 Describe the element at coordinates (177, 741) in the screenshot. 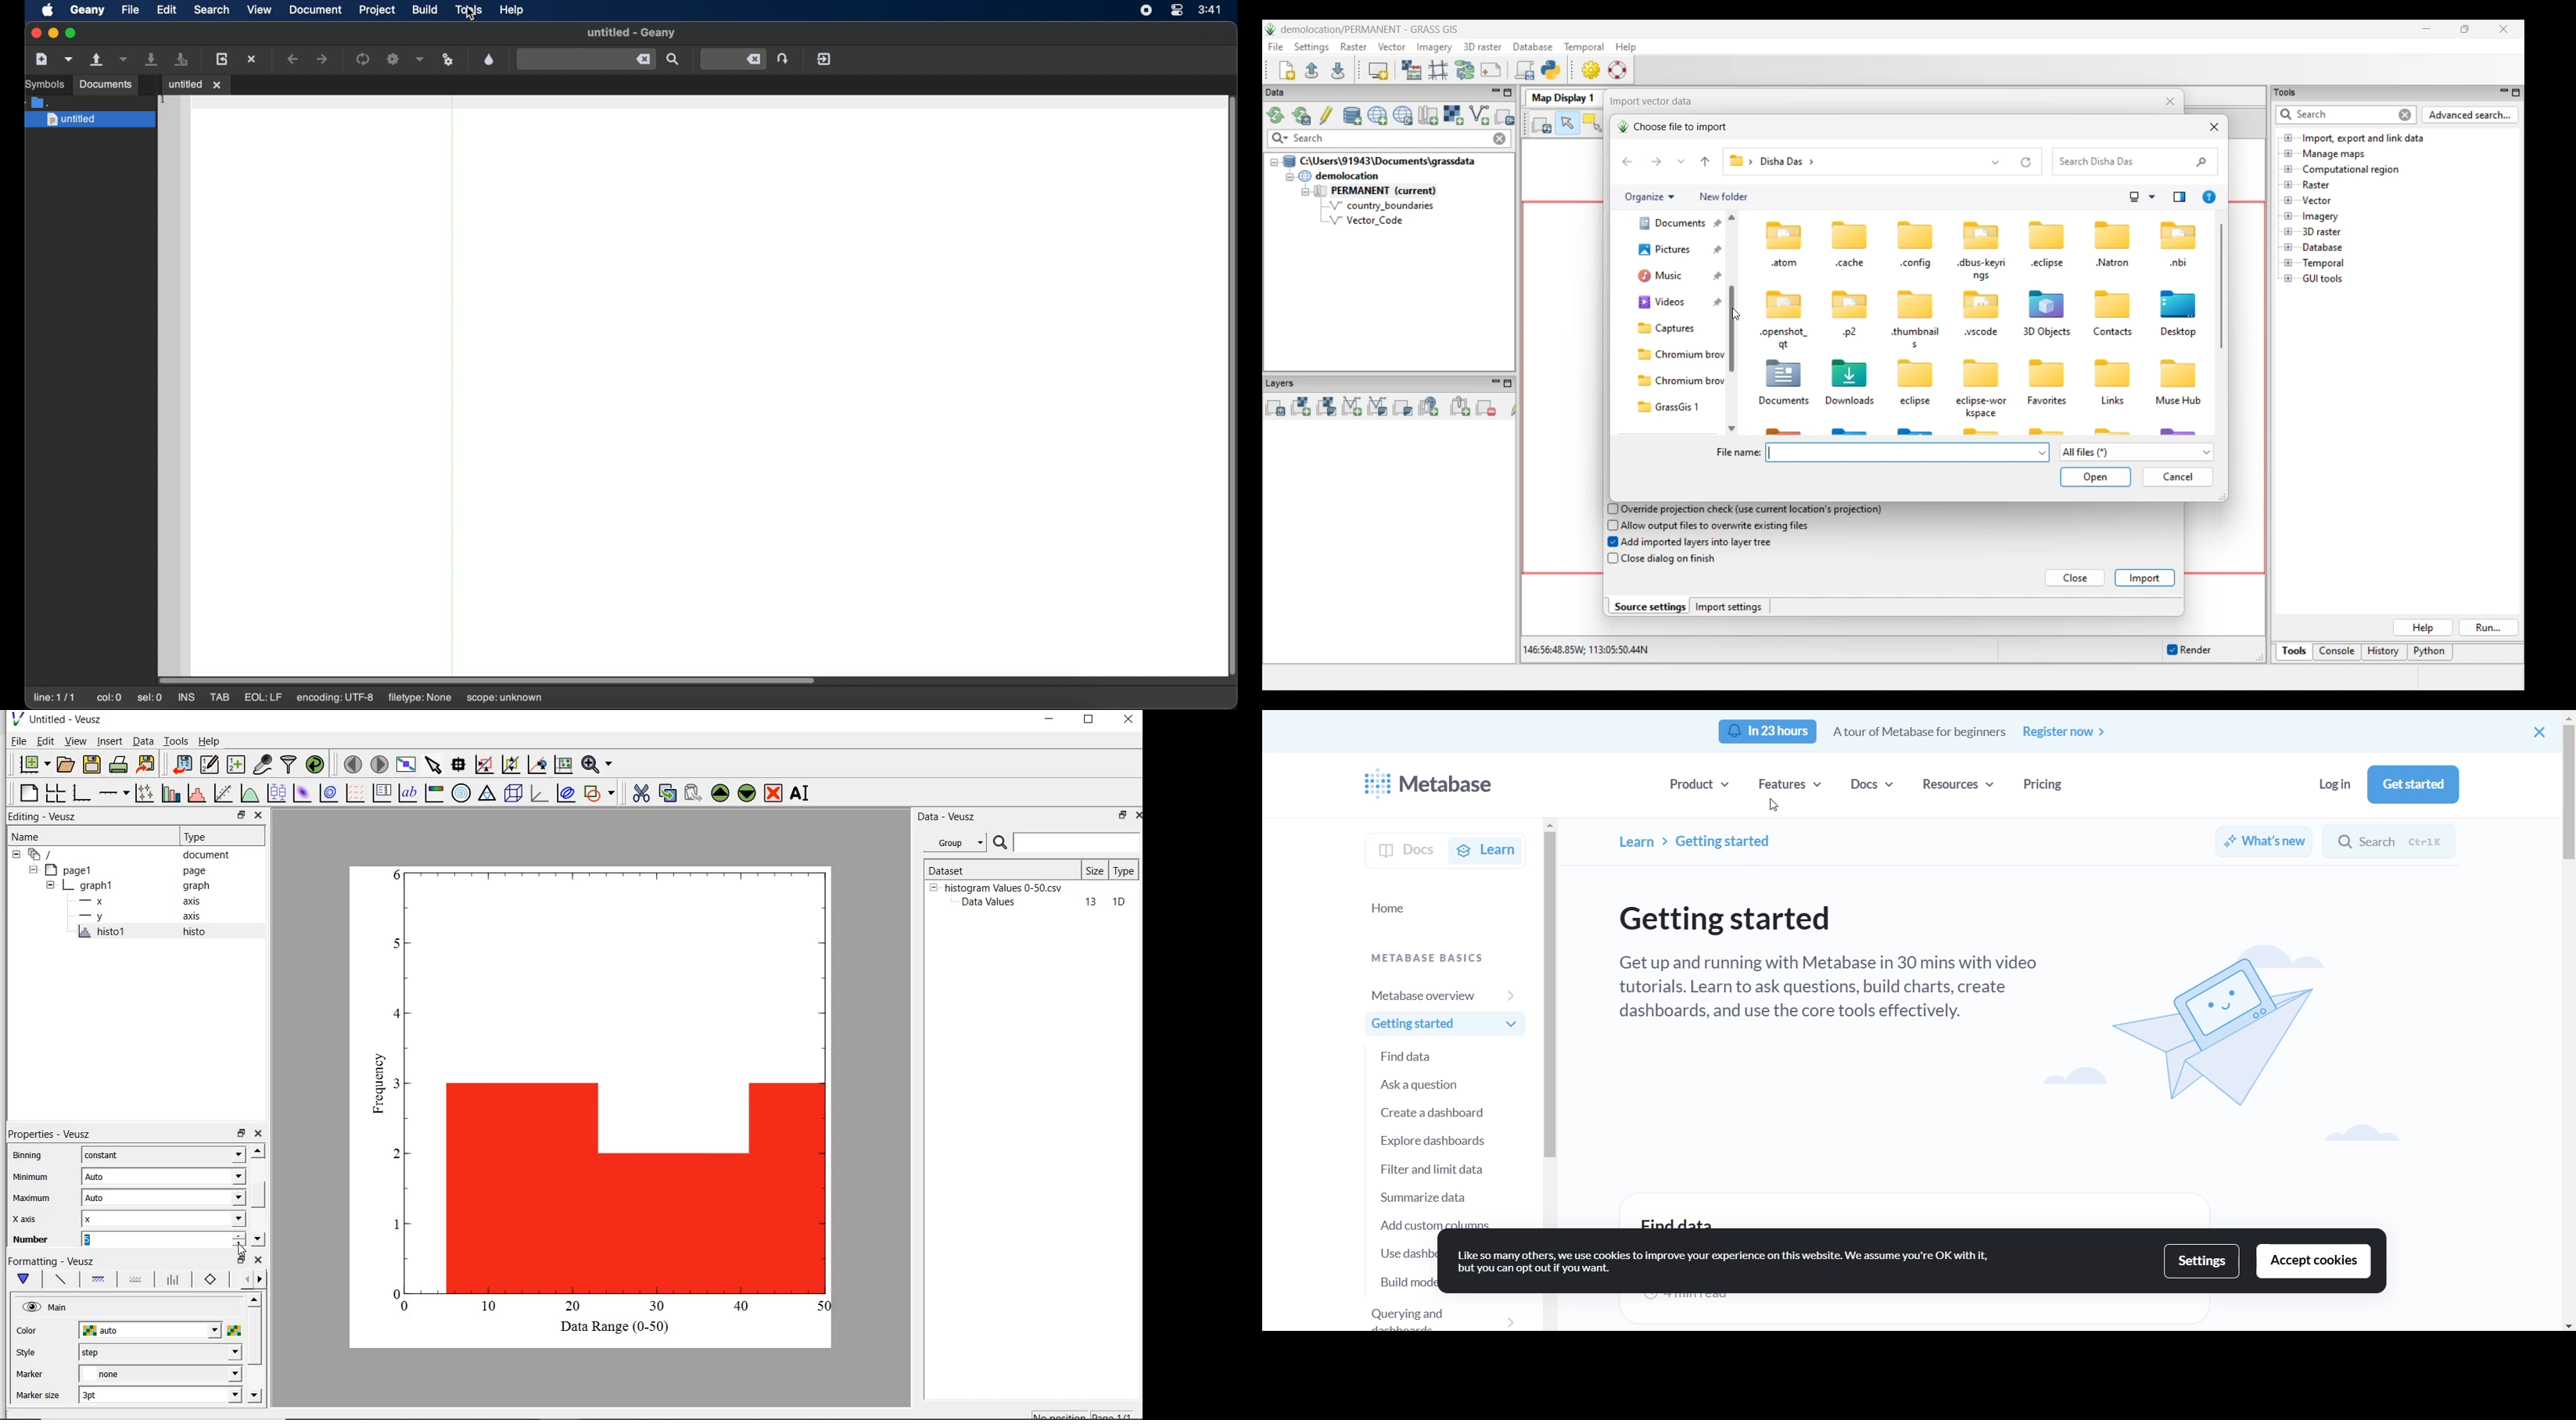

I see `tools ` at that location.